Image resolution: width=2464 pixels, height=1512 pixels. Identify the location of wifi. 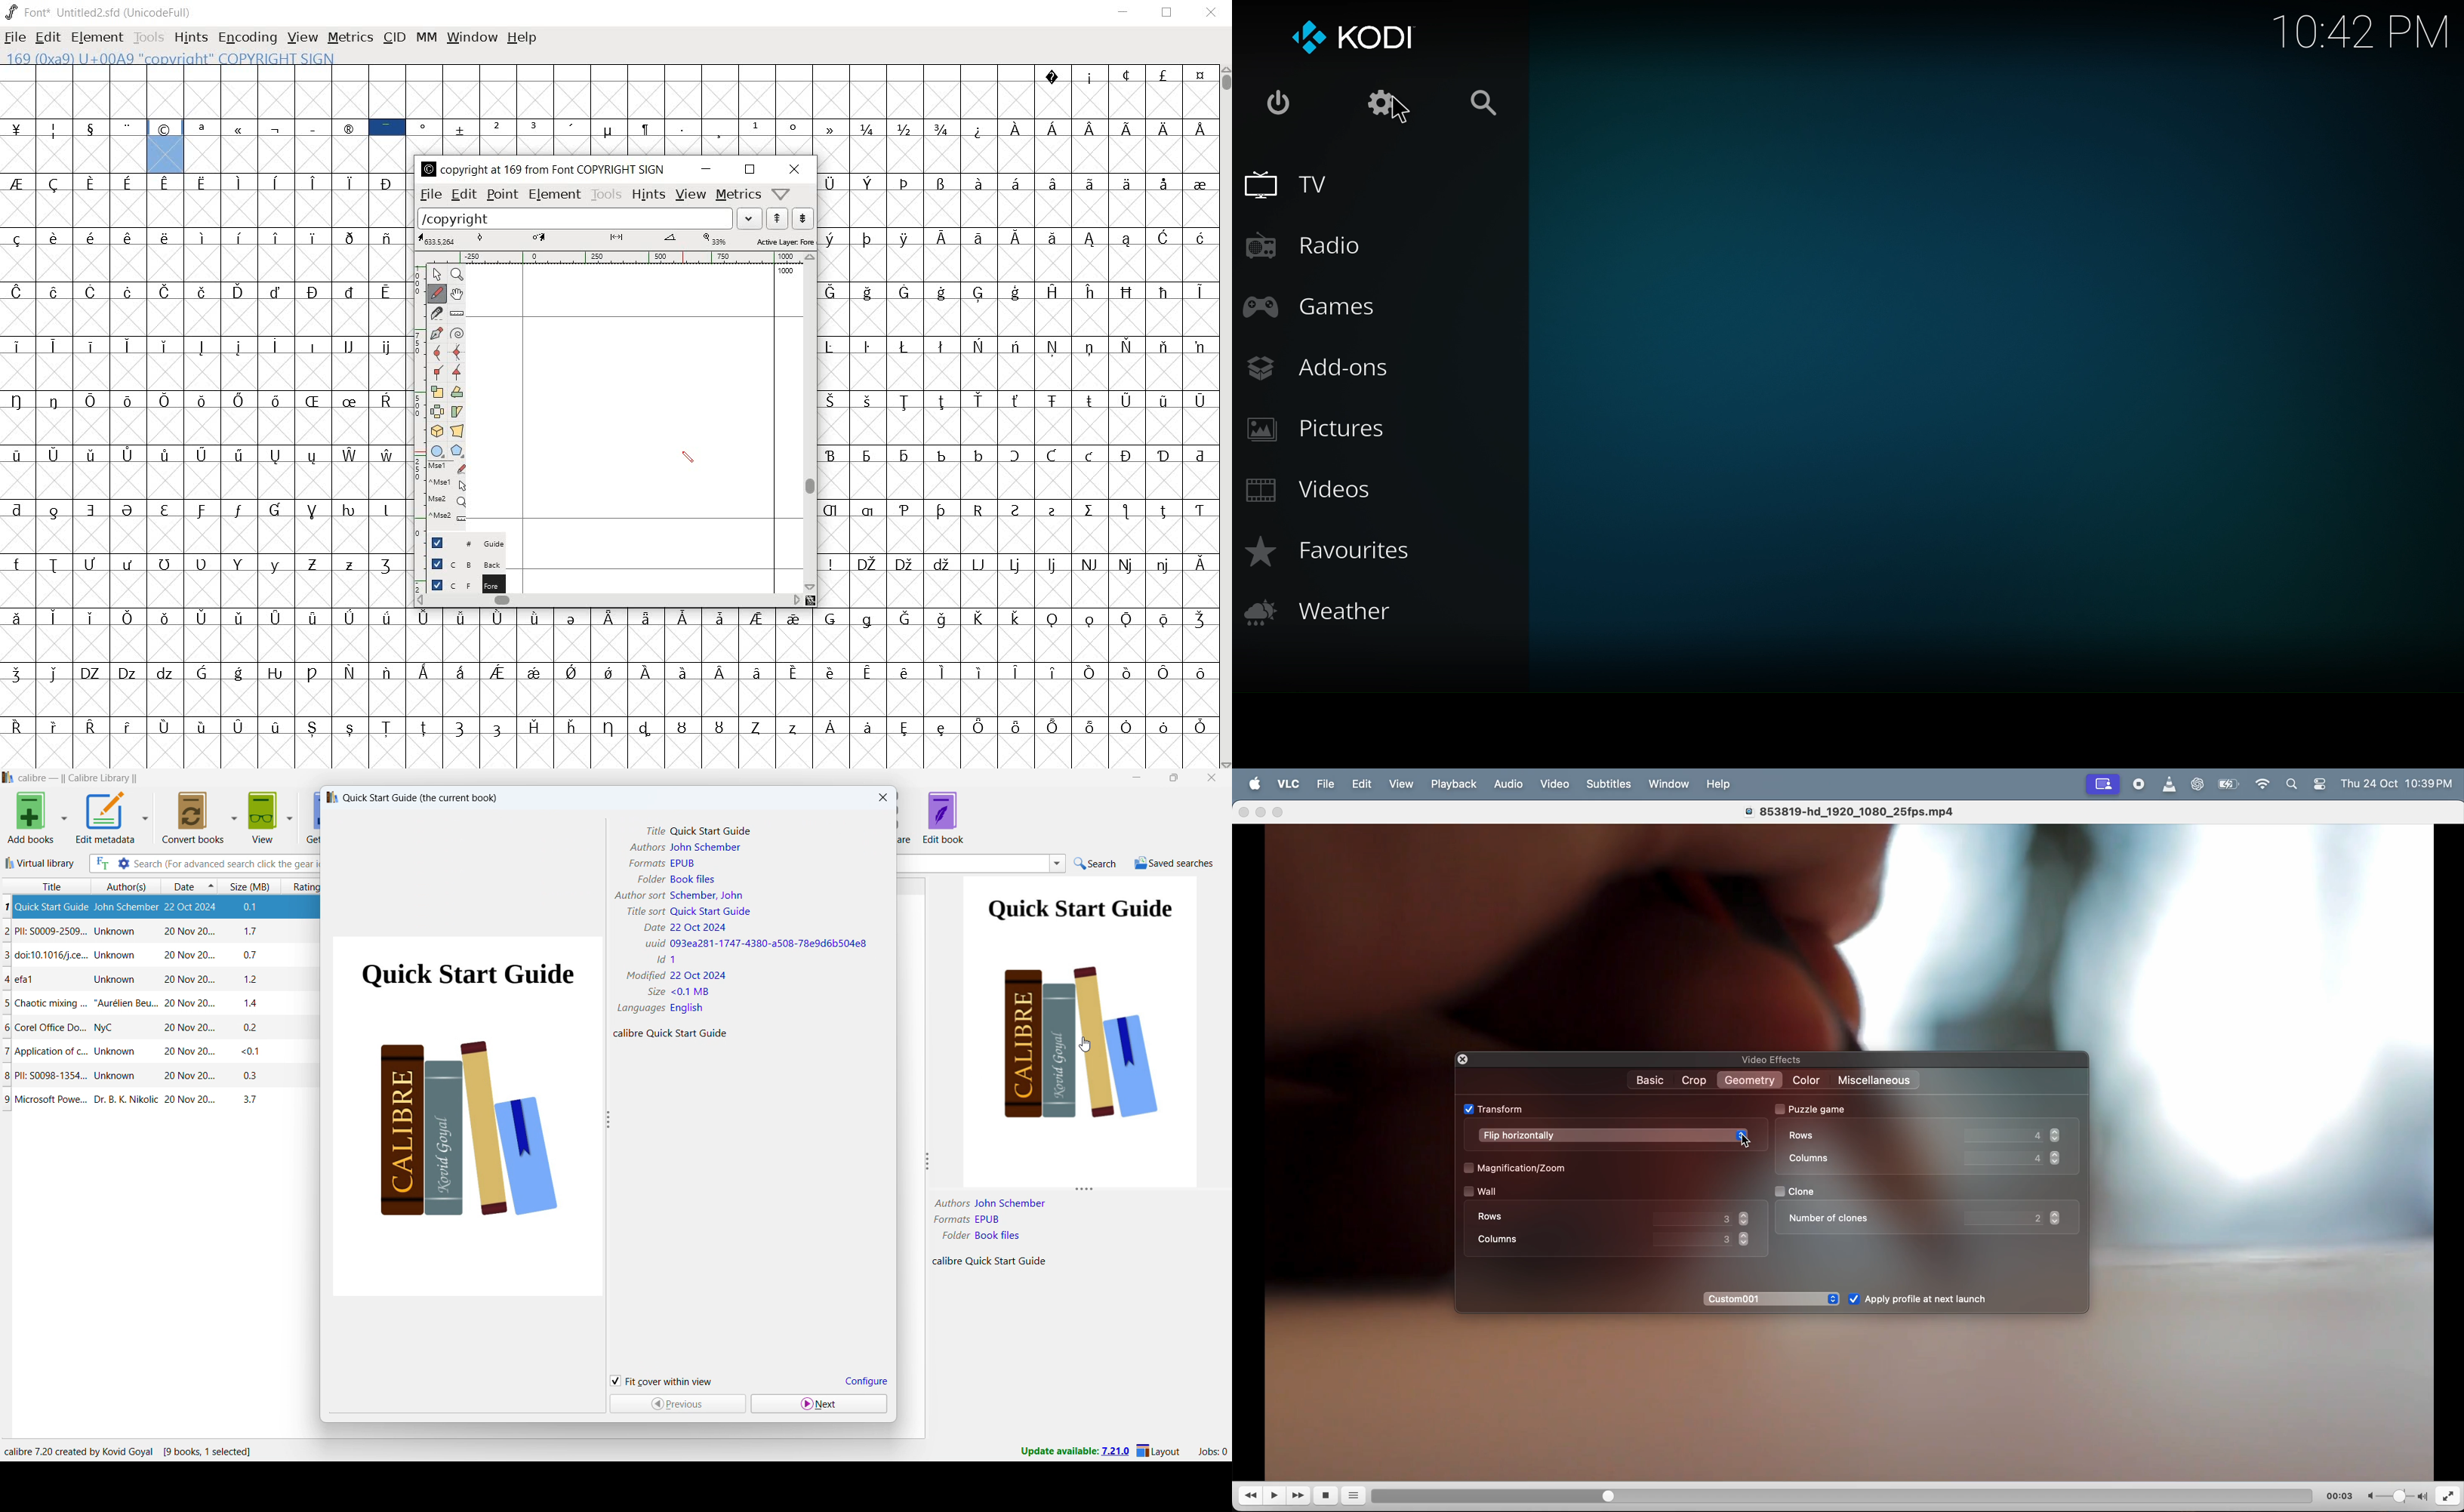
(2264, 787).